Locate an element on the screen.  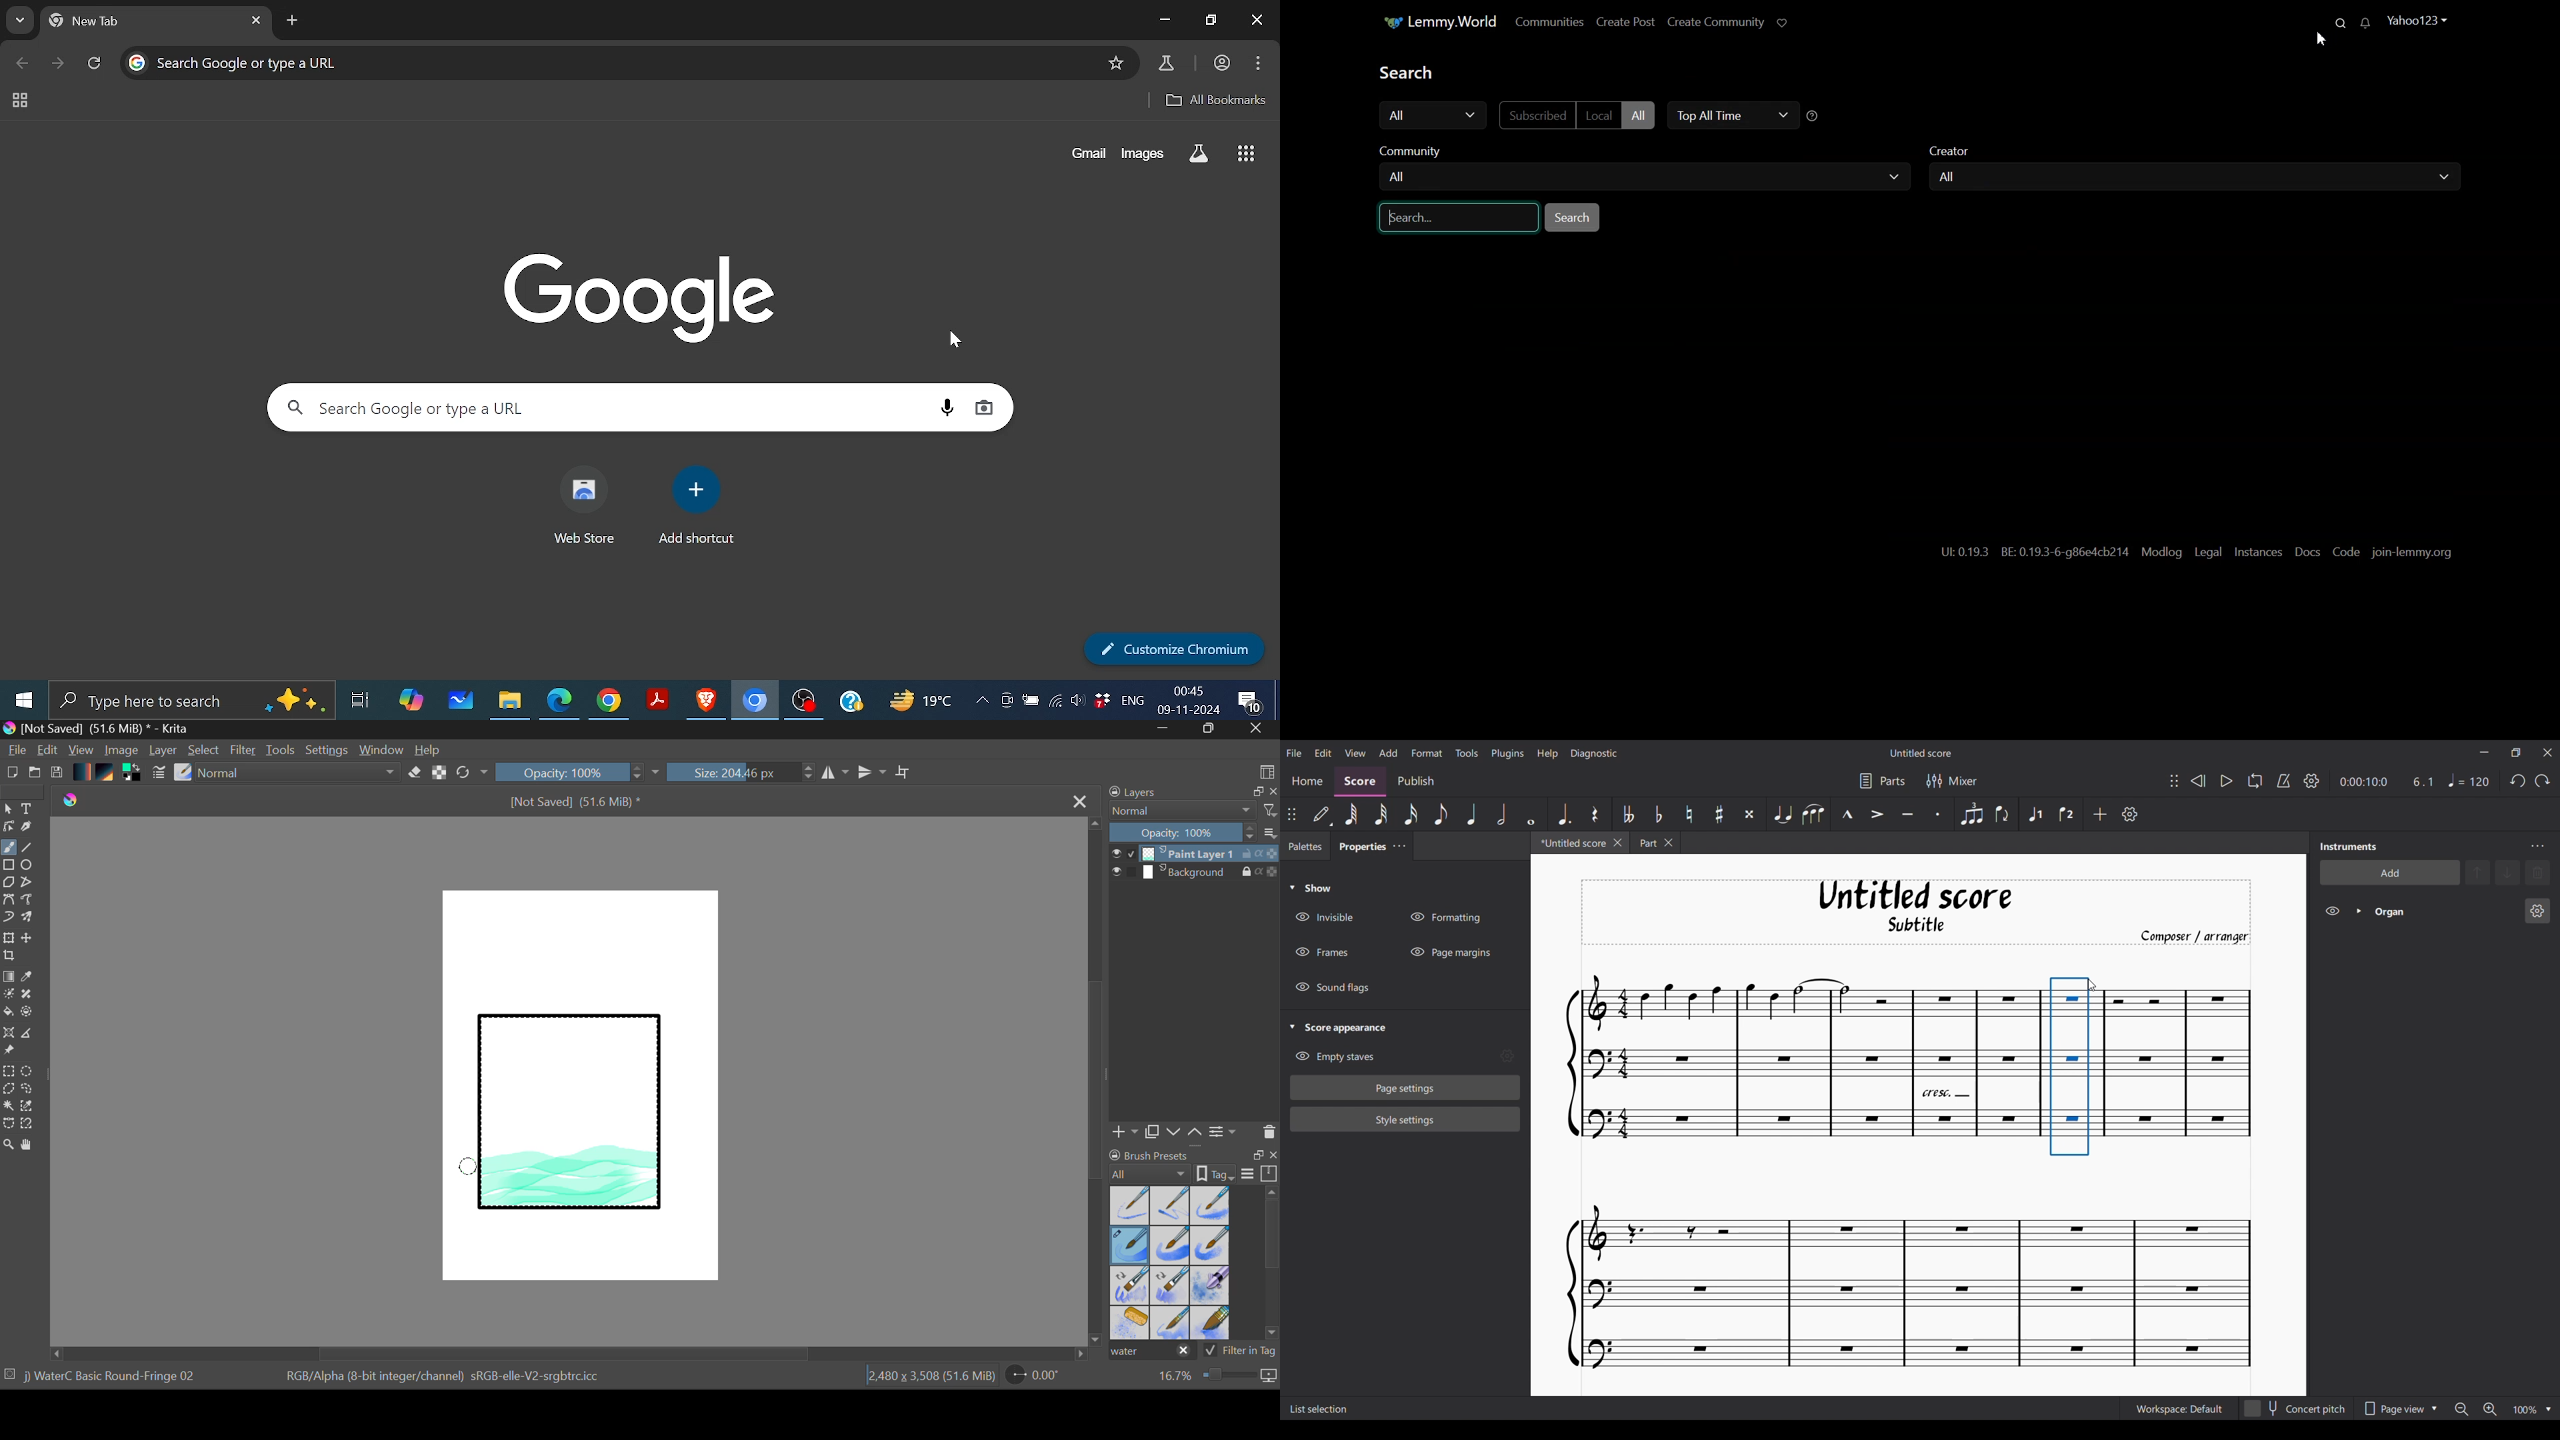
Window Title is located at coordinates (97, 729).